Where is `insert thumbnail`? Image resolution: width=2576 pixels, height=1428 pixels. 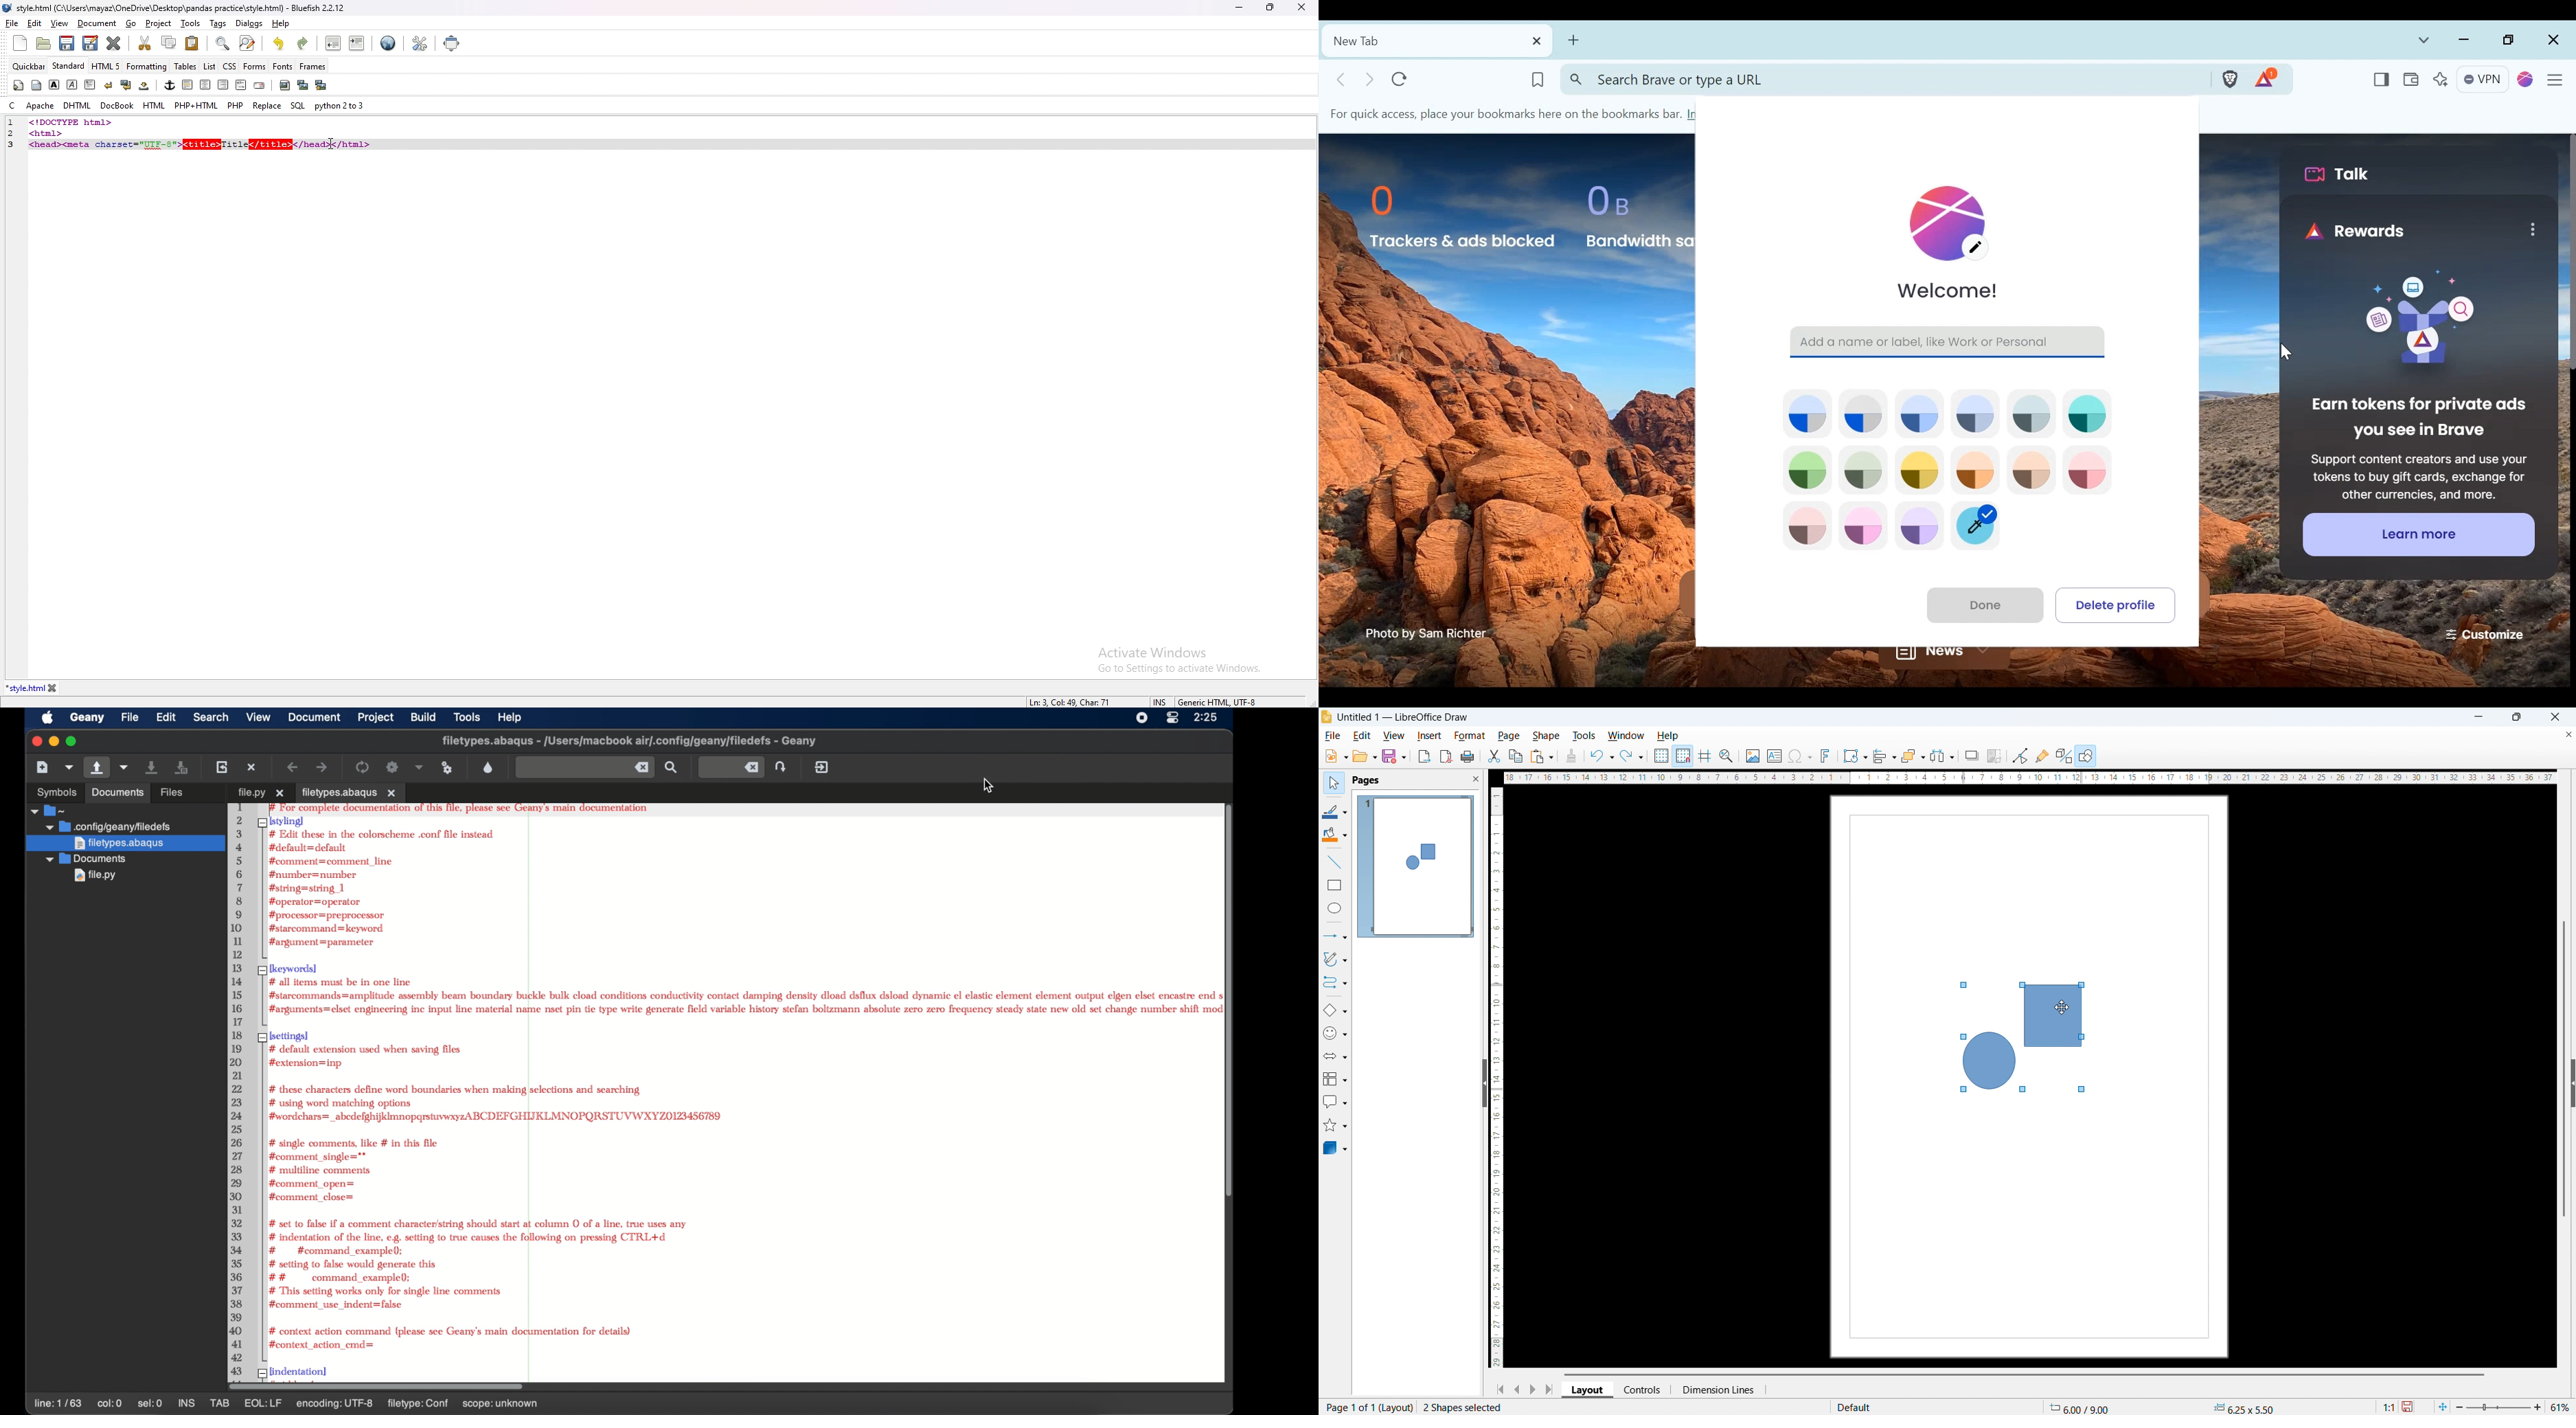 insert thumbnail is located at coordinates (302, 85).